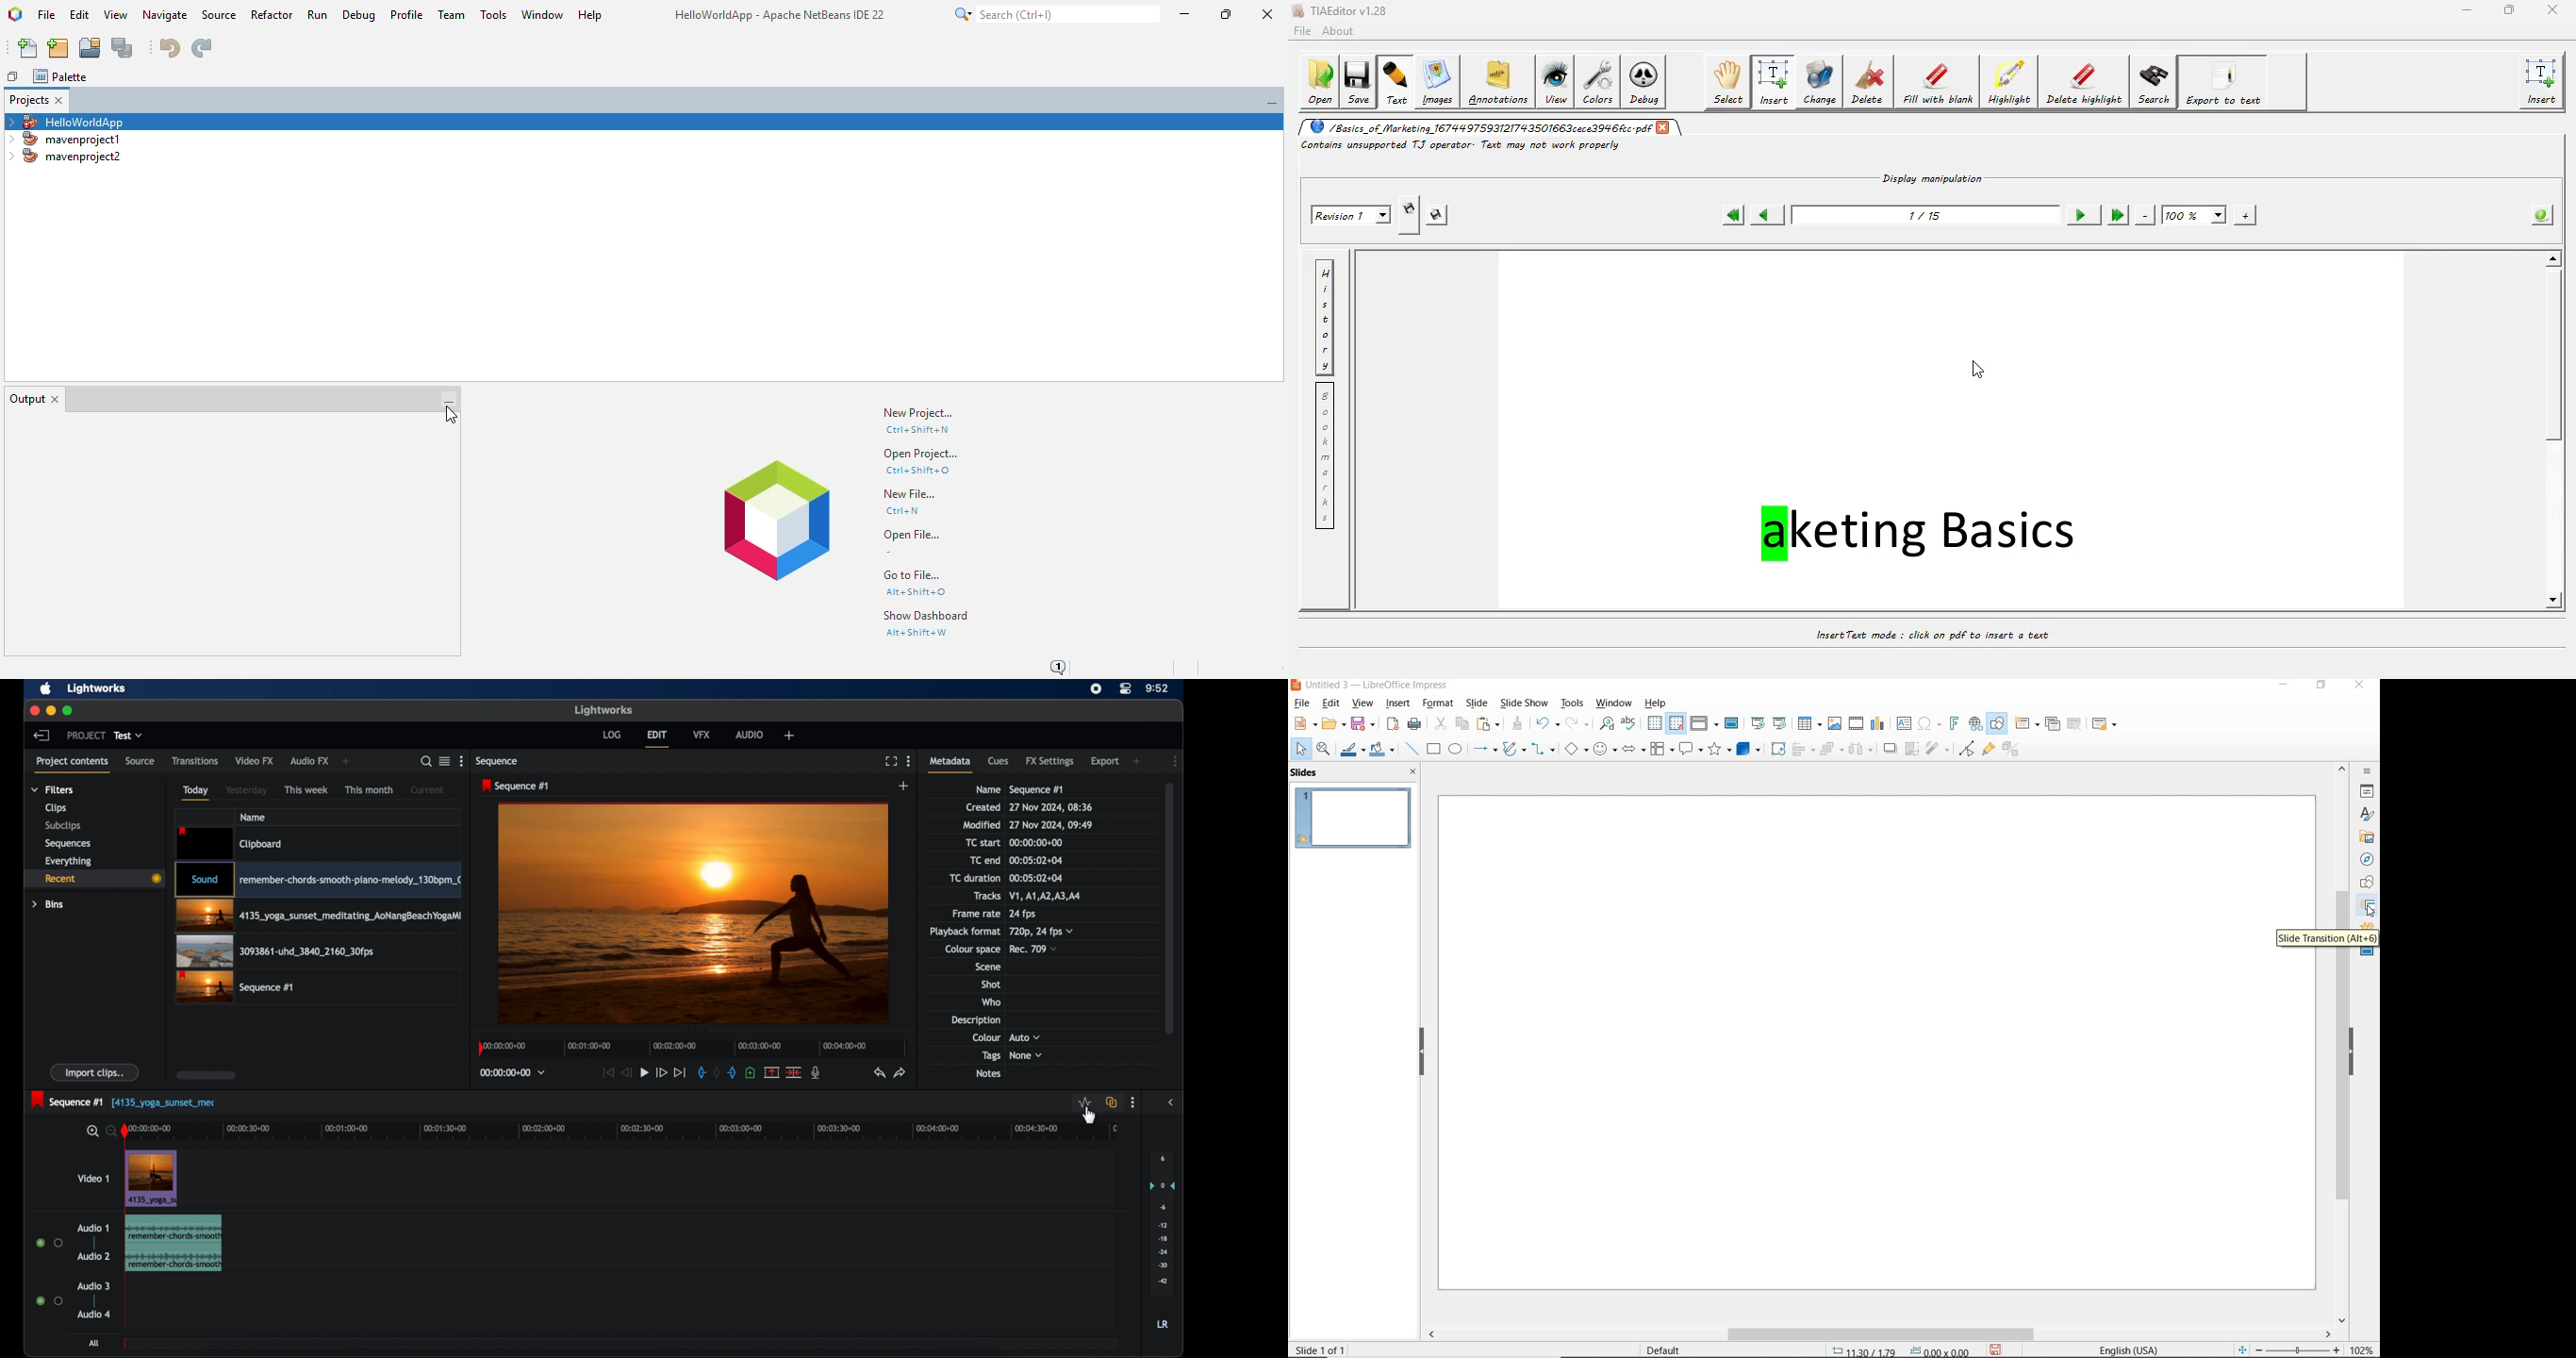 The width and height of the screenshot is (2576, 1372). What do you see at coordinates (1572, 703) in the screenshot?
I see `TOOLS` at bounding box center [1572, 703].